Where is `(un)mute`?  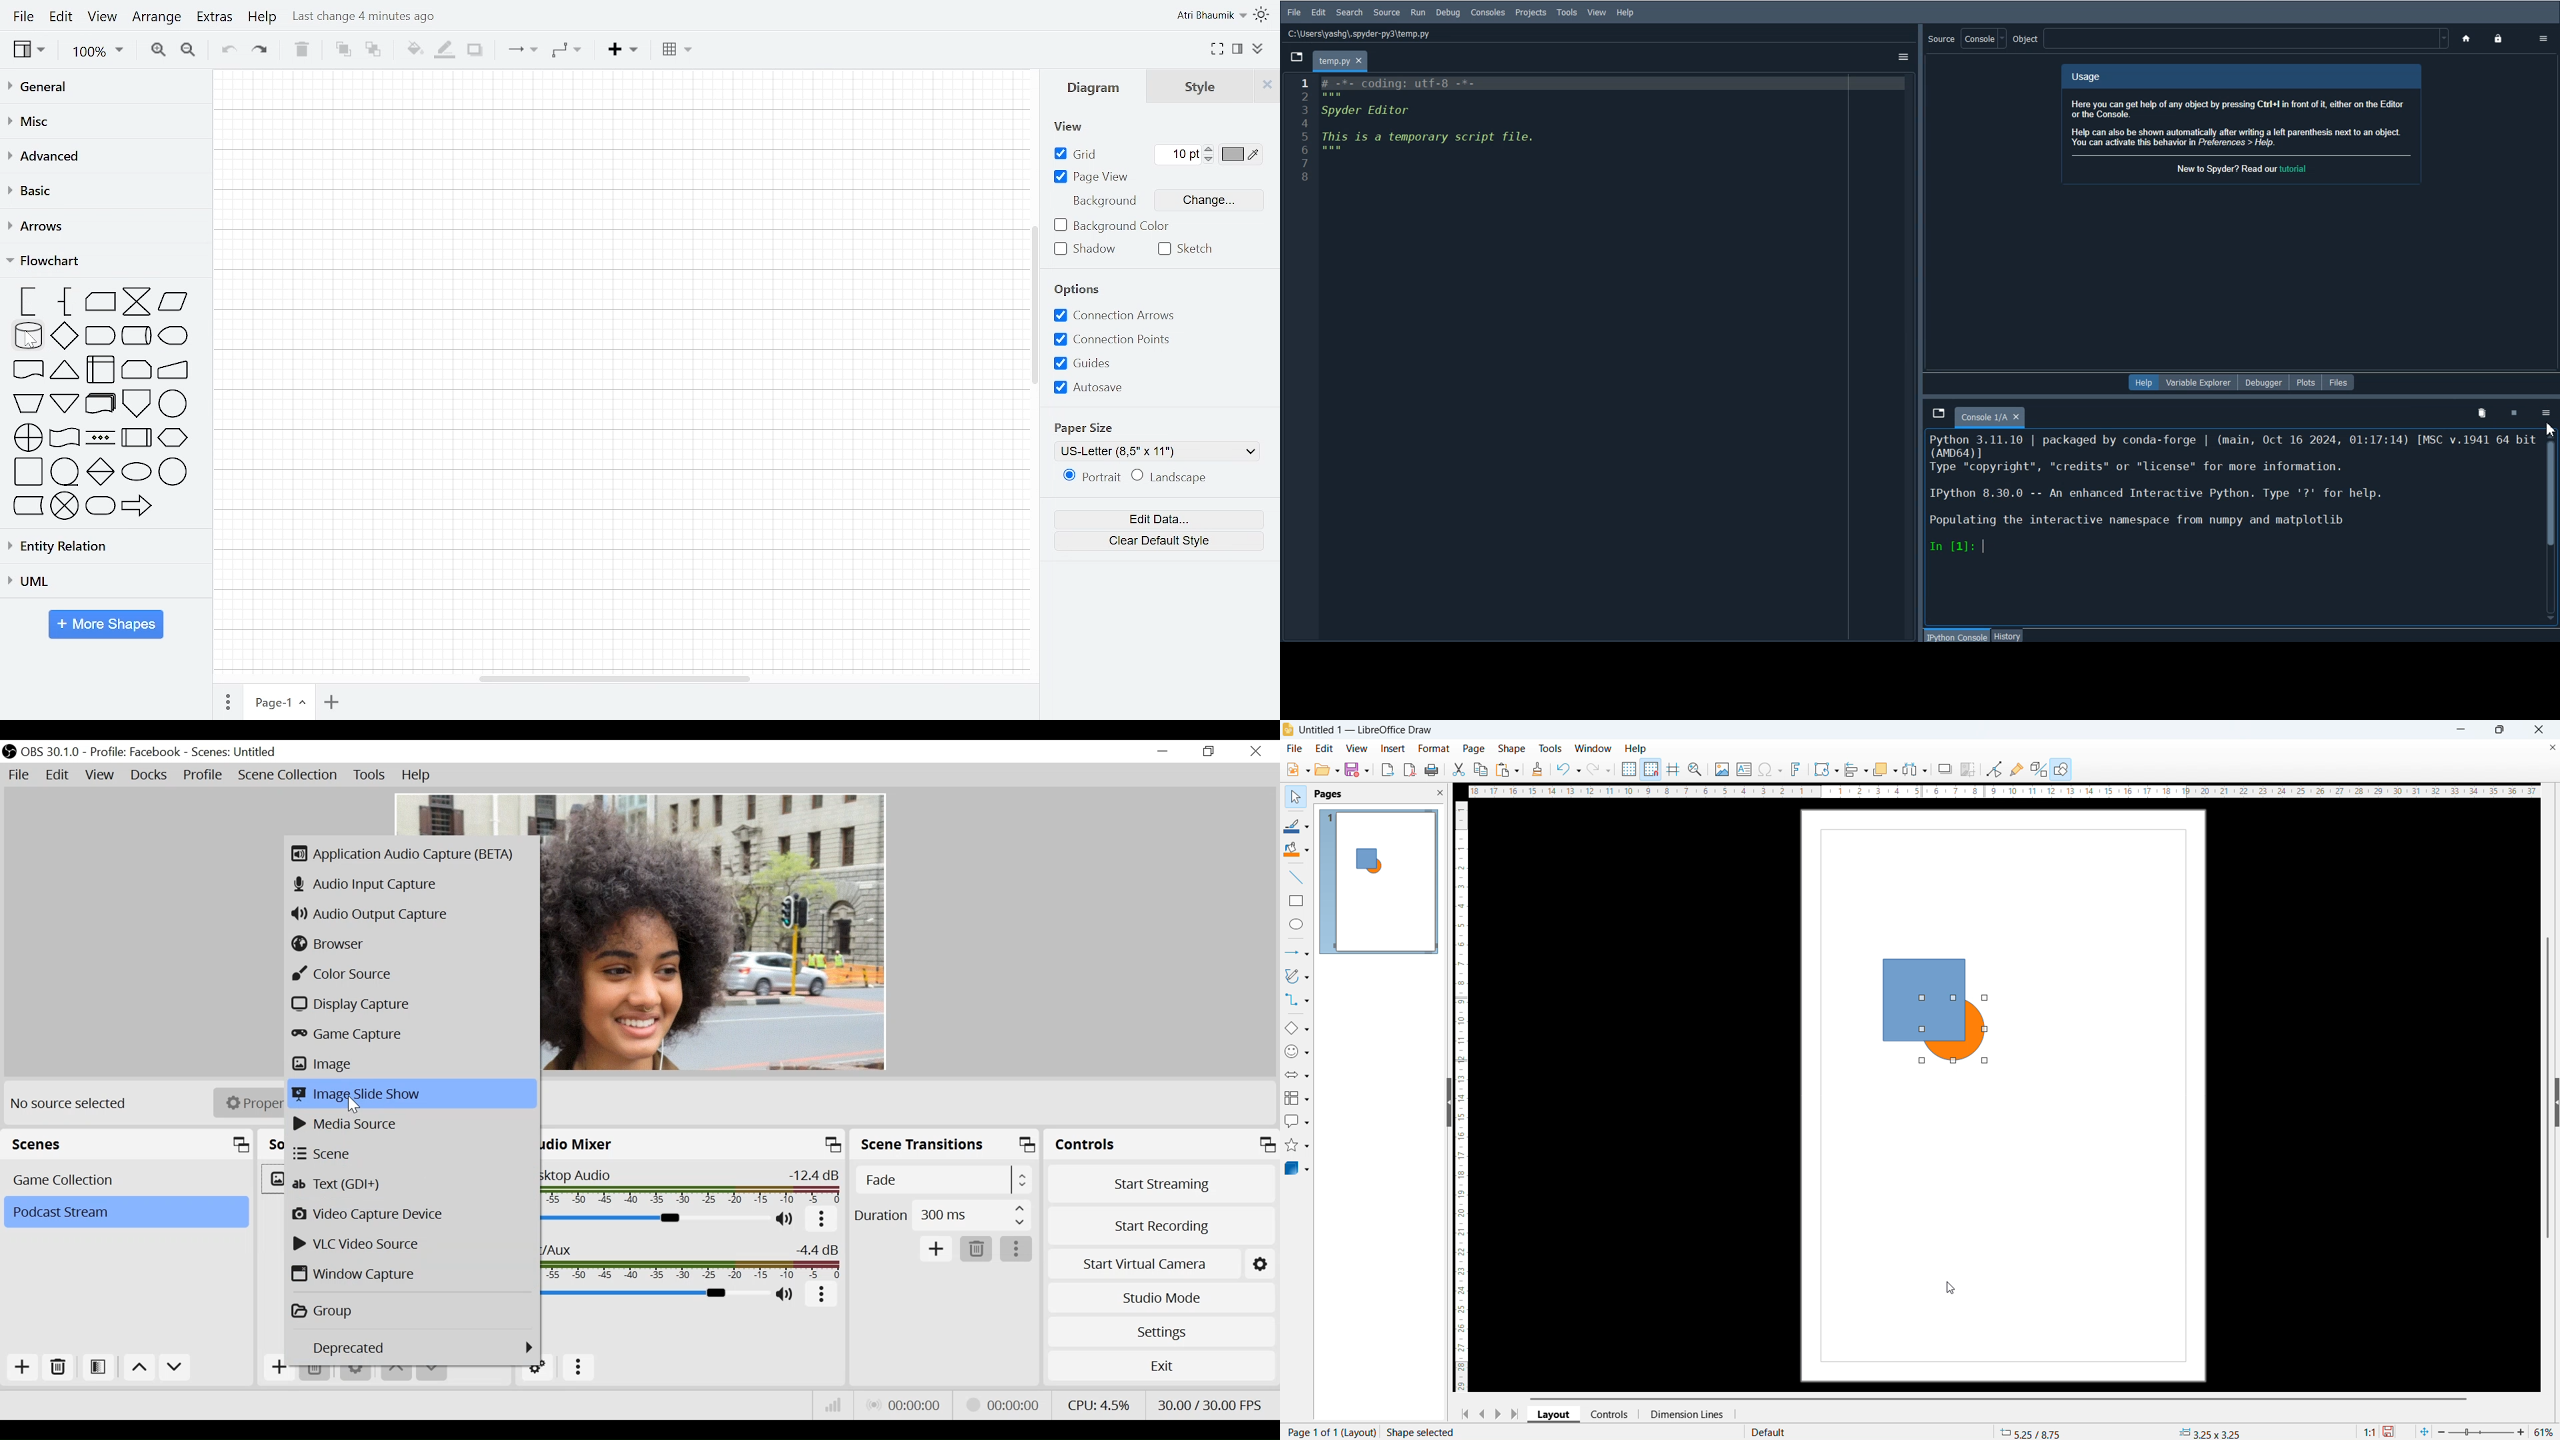 (un)mute is located at coordinates (786, 1219).